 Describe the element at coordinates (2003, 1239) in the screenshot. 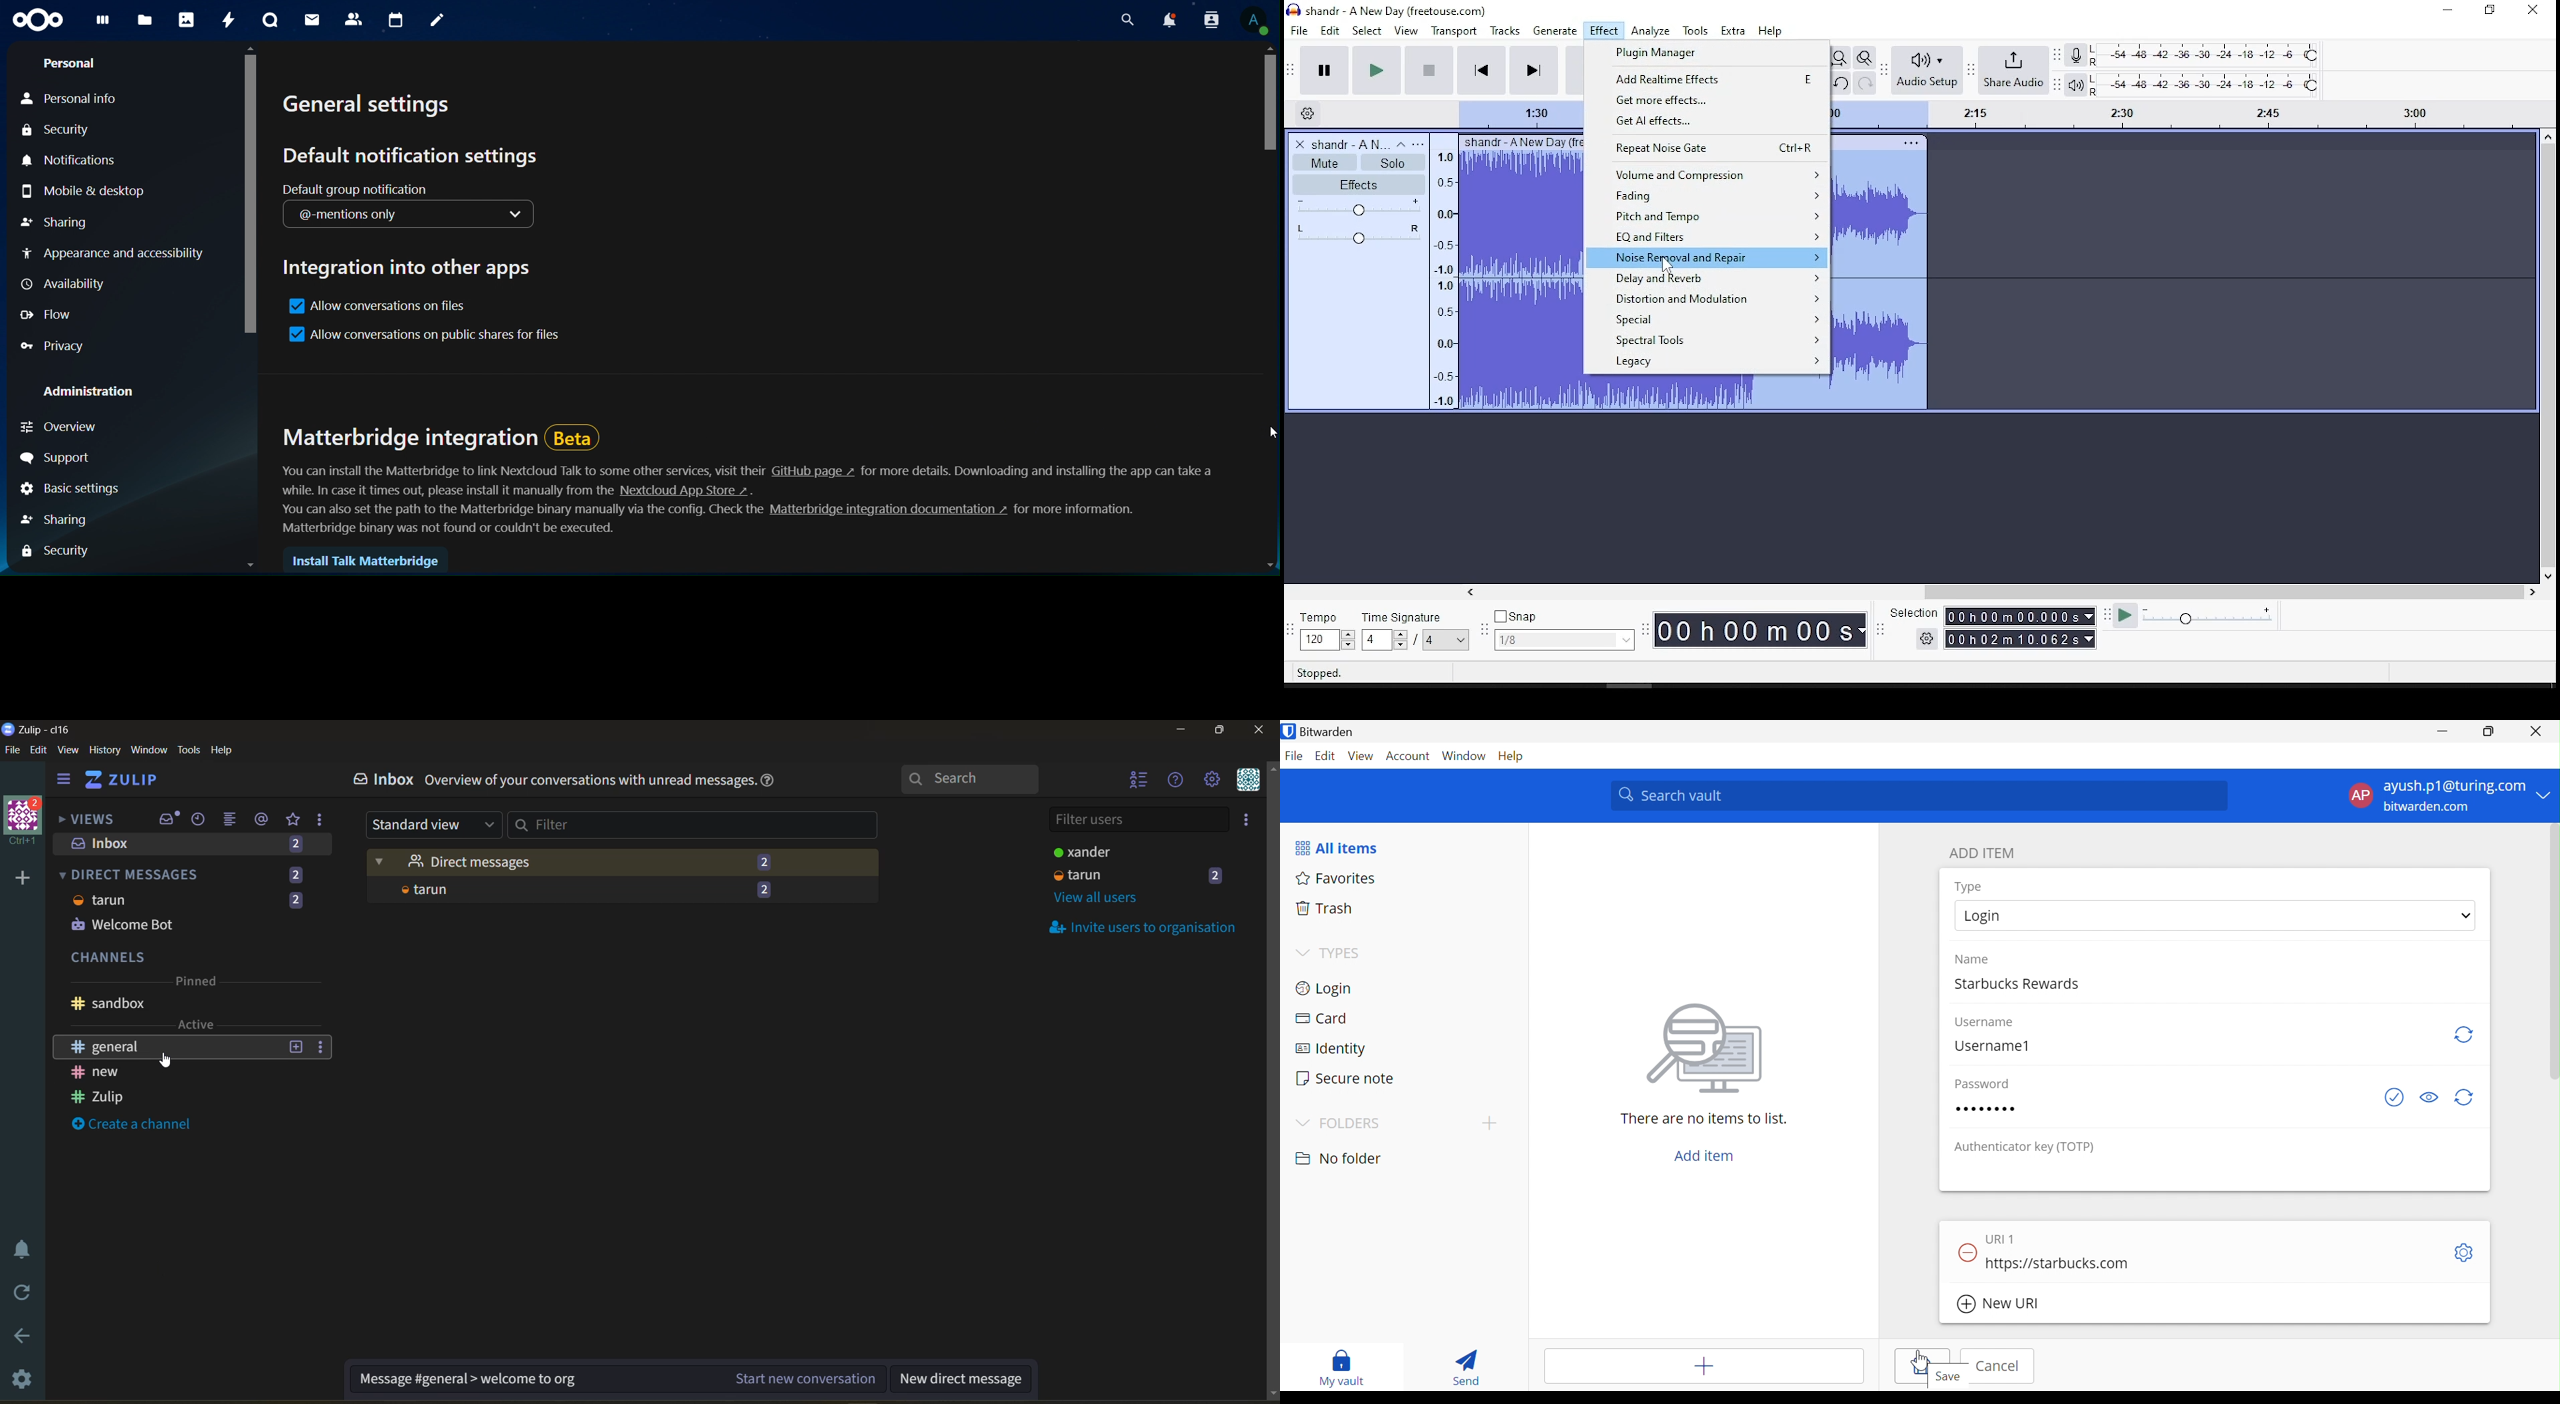

I see `URI 1` at that location.